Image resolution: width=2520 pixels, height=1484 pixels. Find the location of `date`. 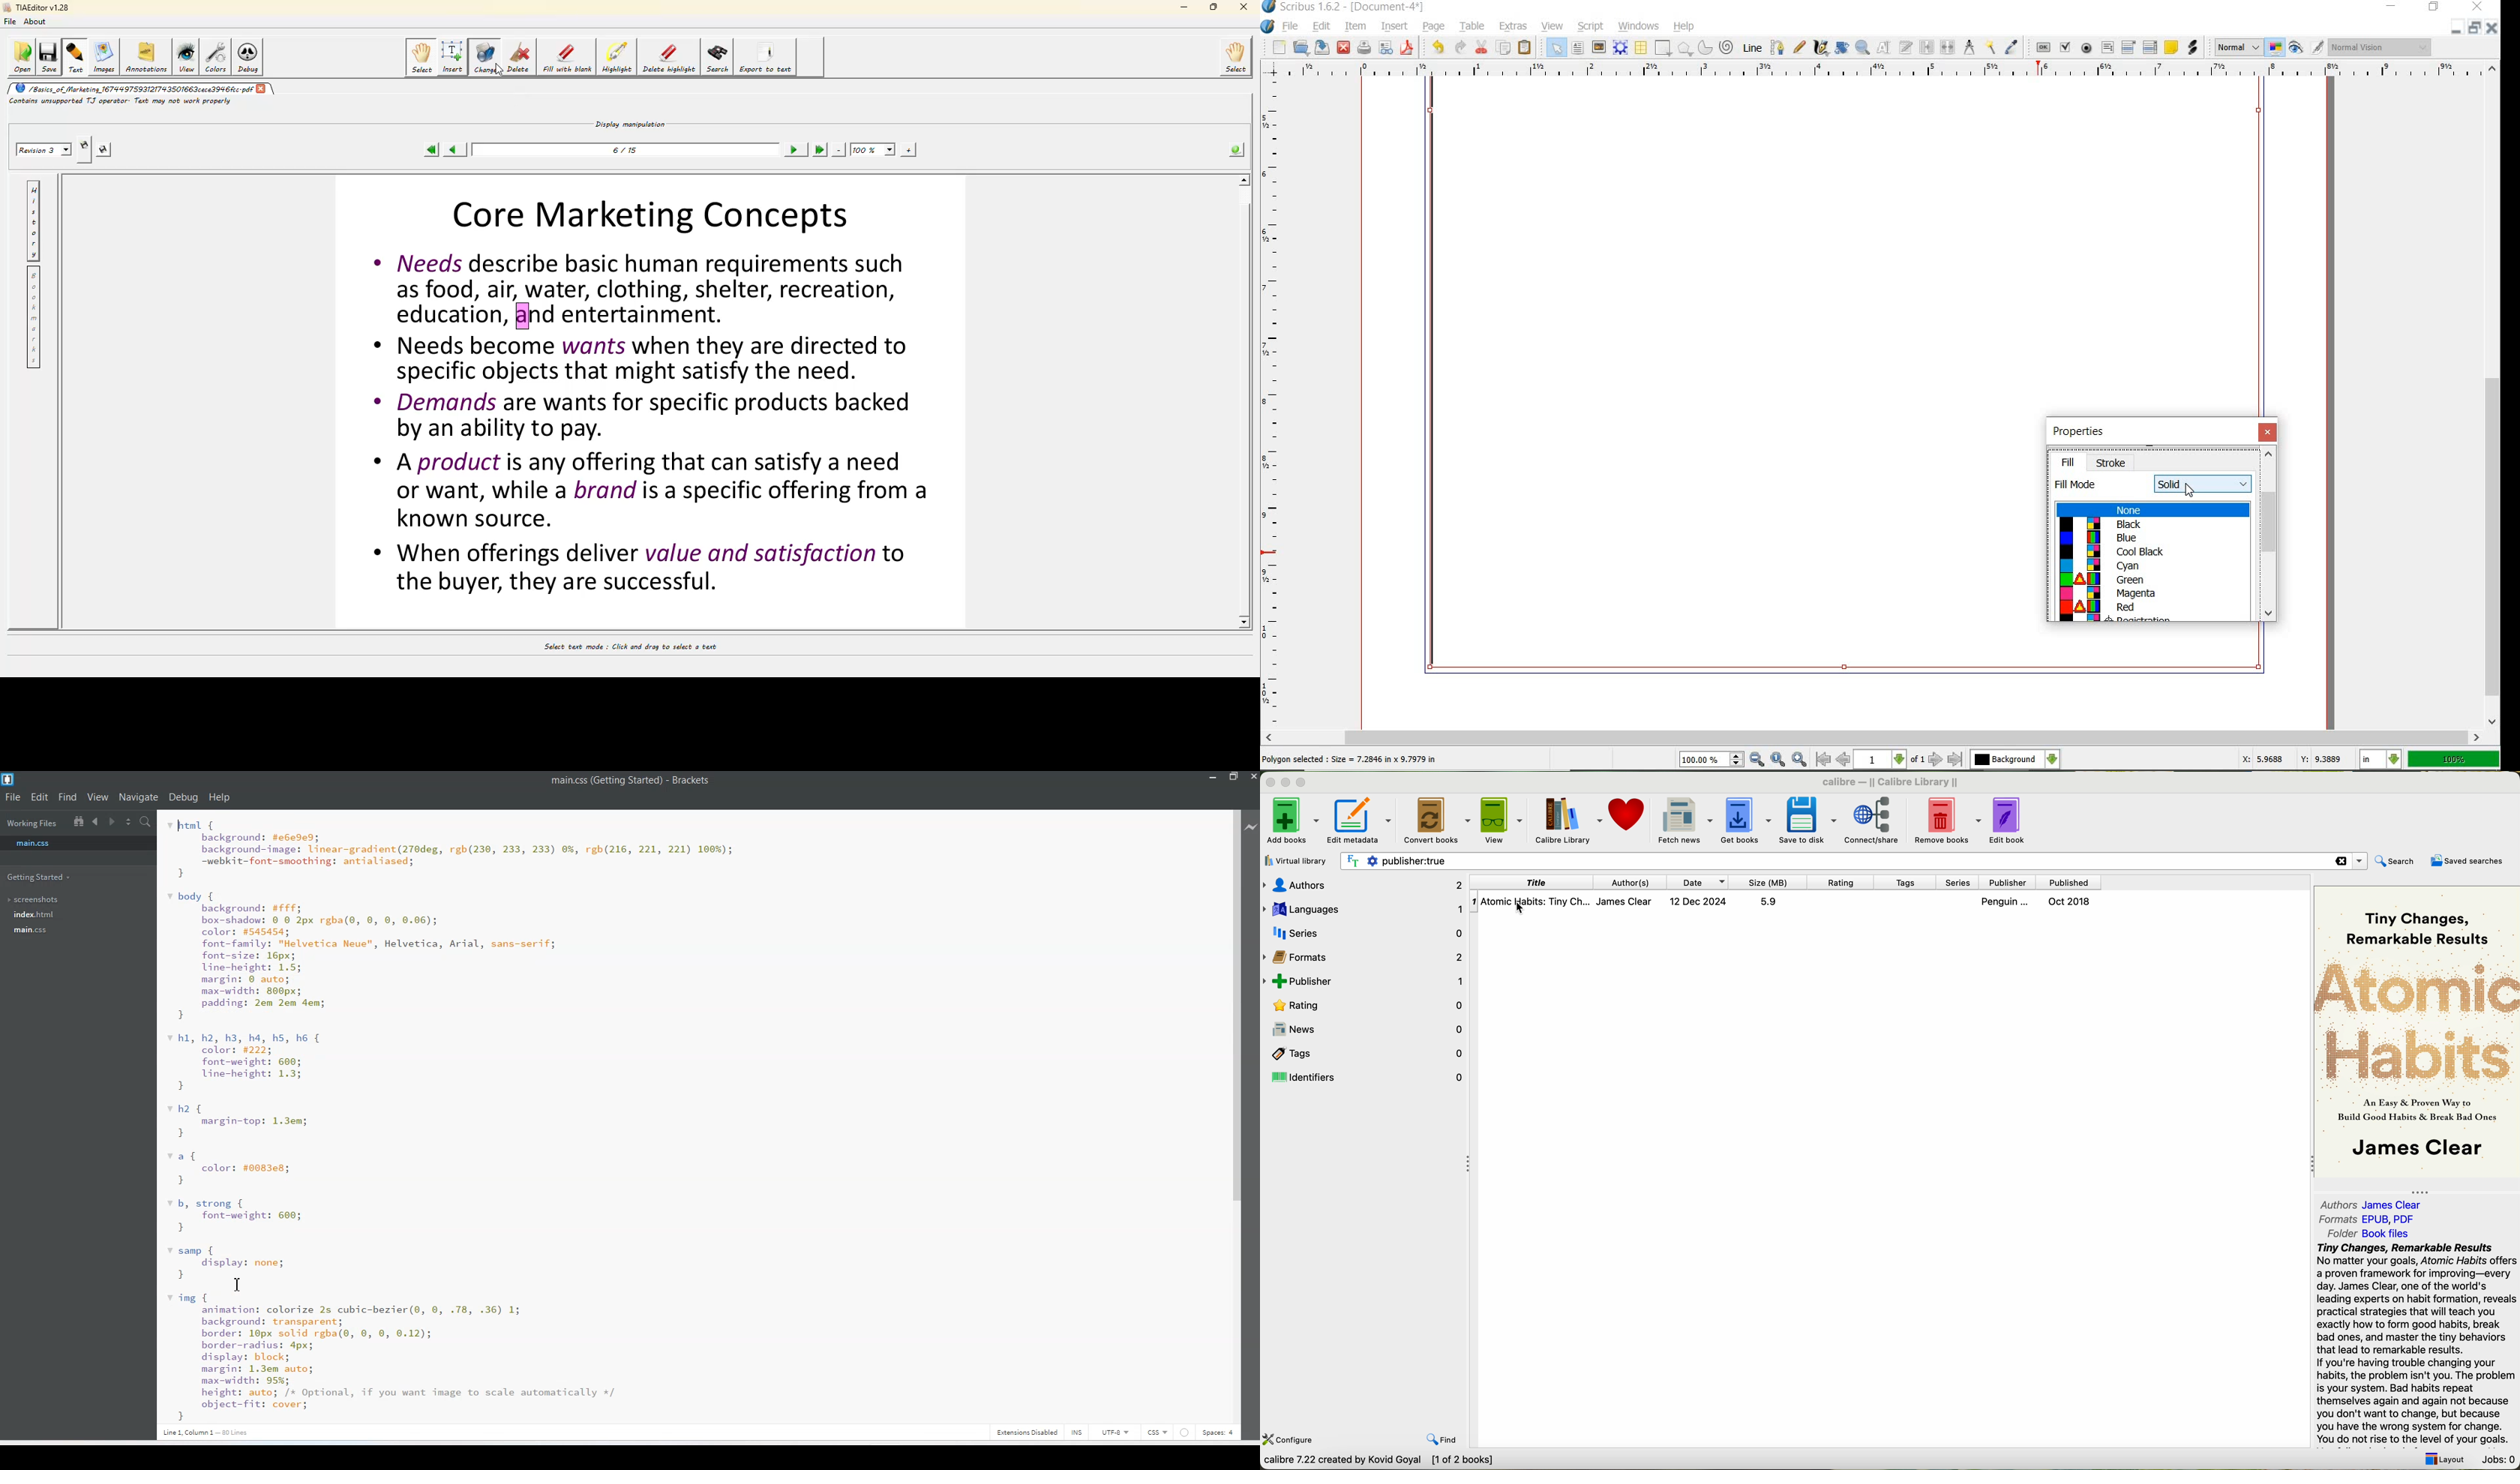

date is located at coordinates (1698, 883).